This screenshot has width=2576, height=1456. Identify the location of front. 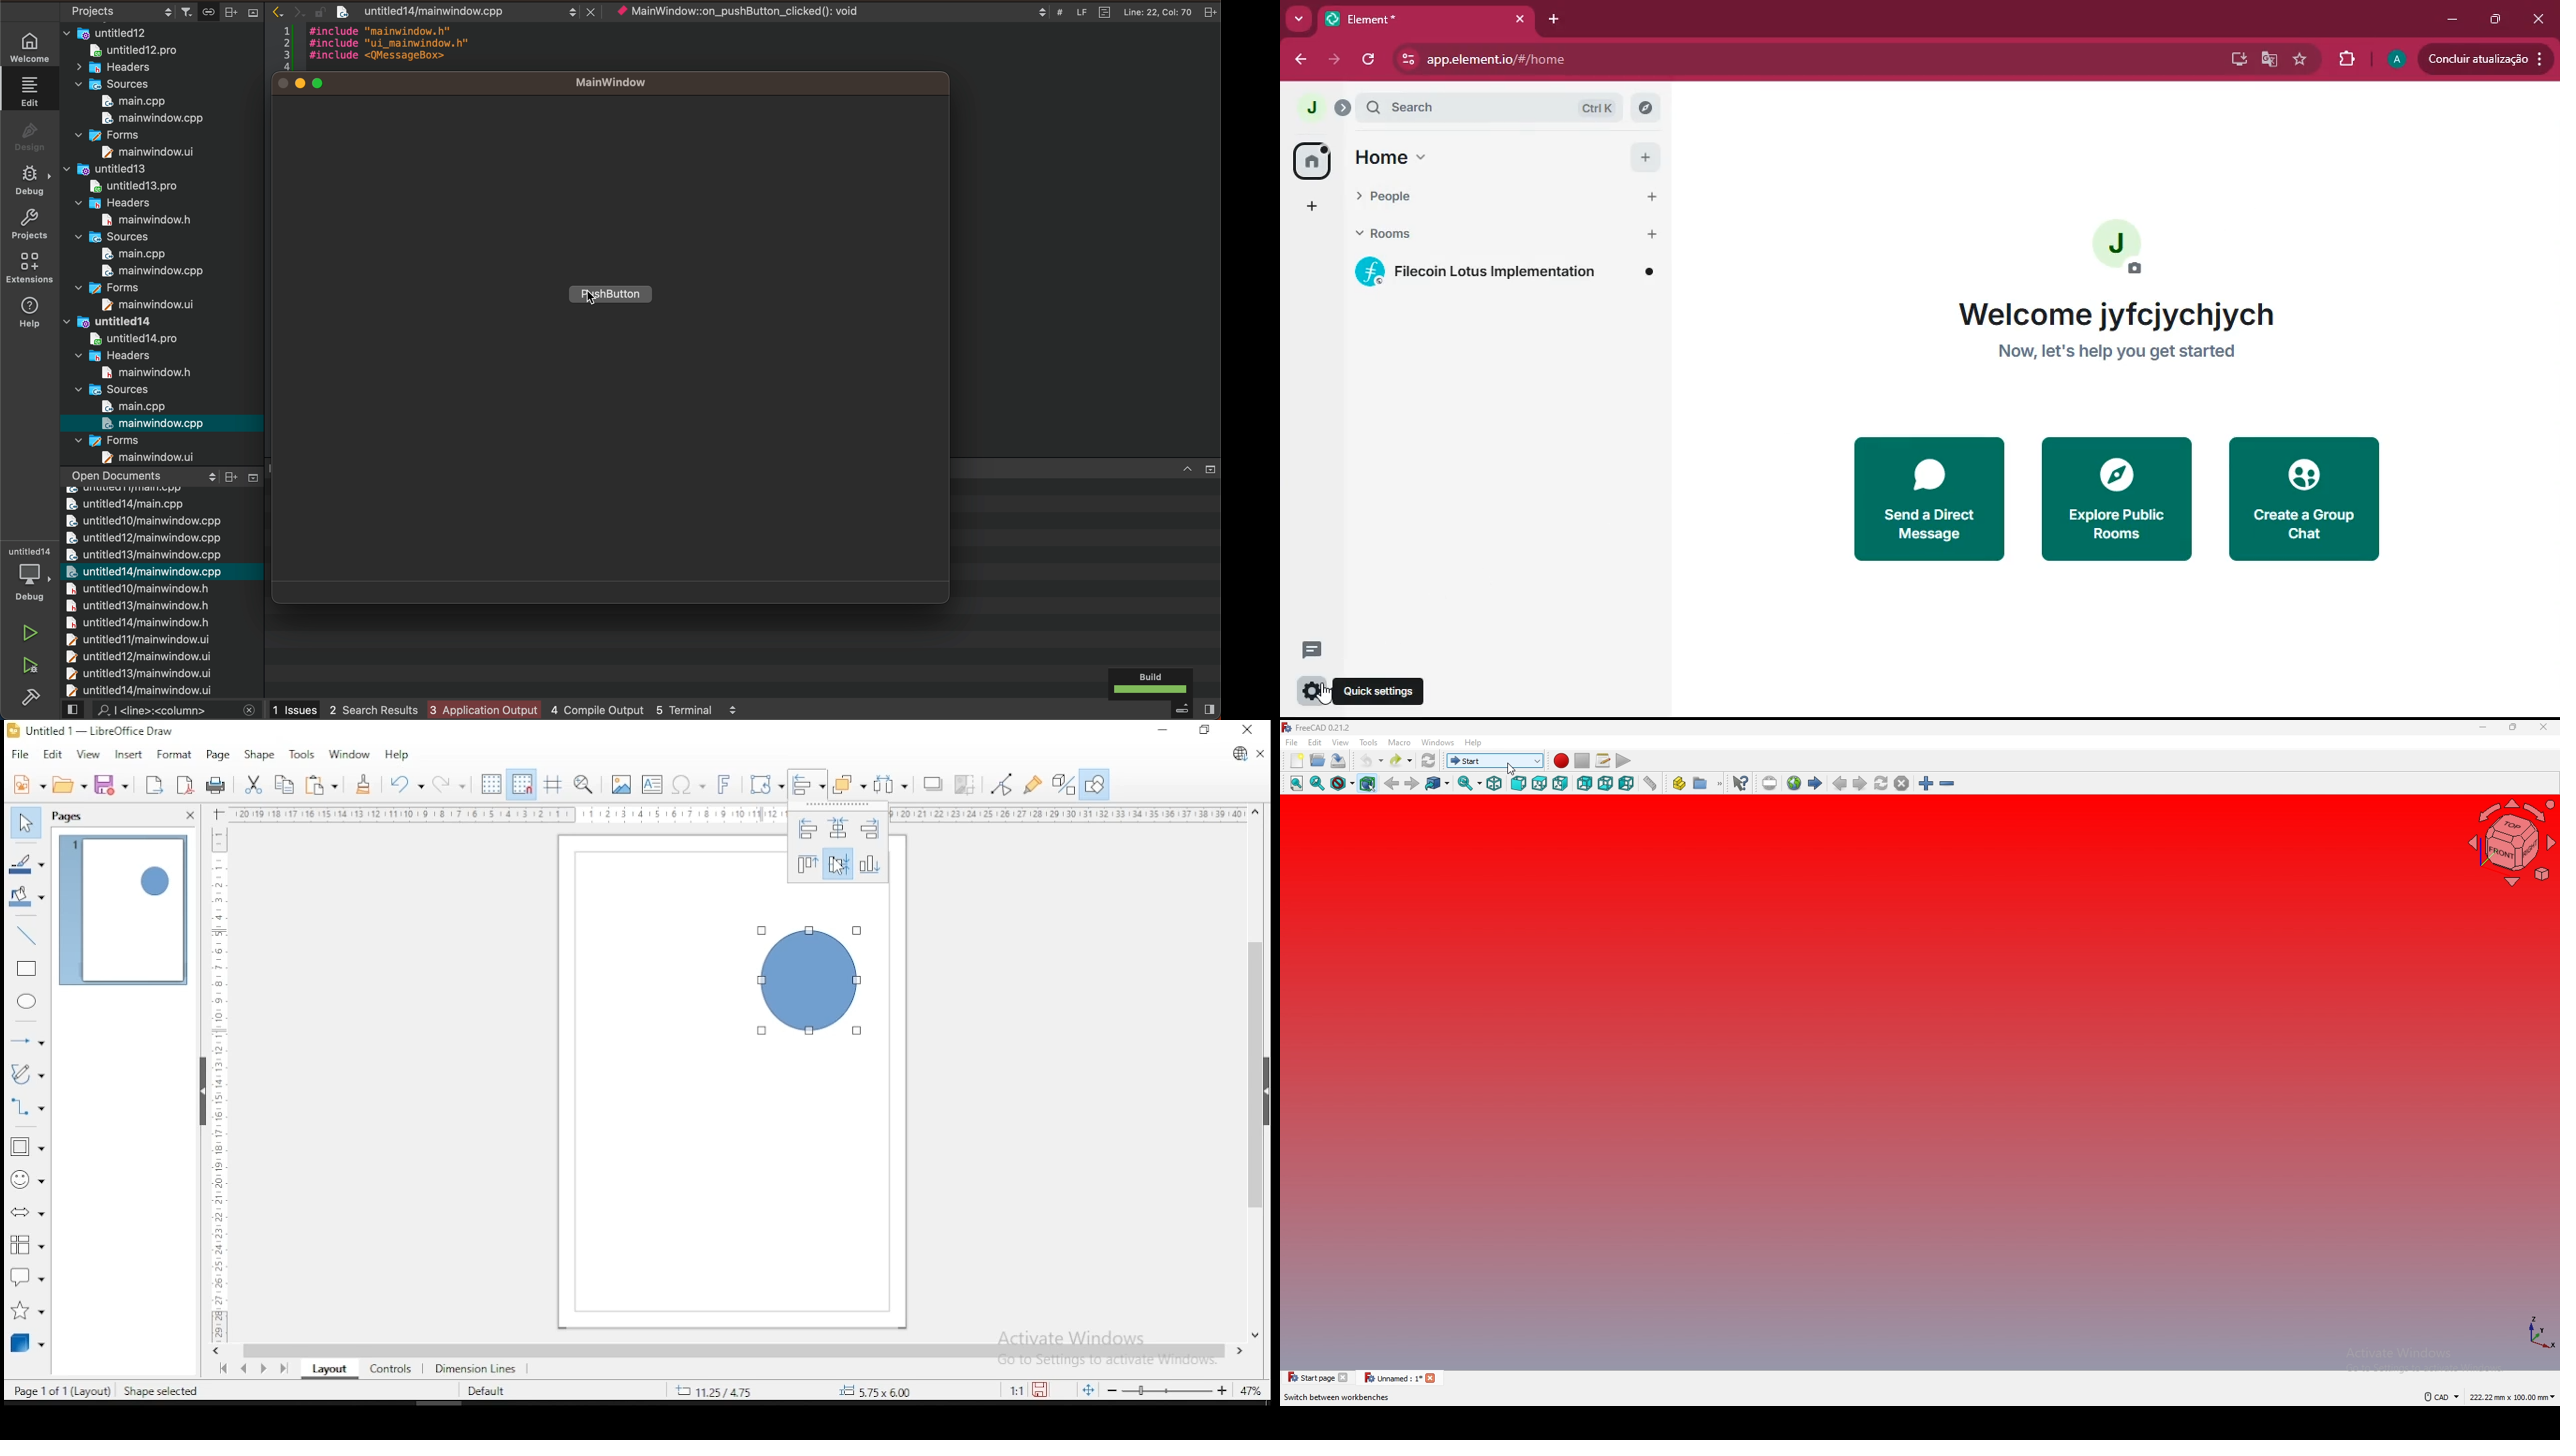
(1519, 783).